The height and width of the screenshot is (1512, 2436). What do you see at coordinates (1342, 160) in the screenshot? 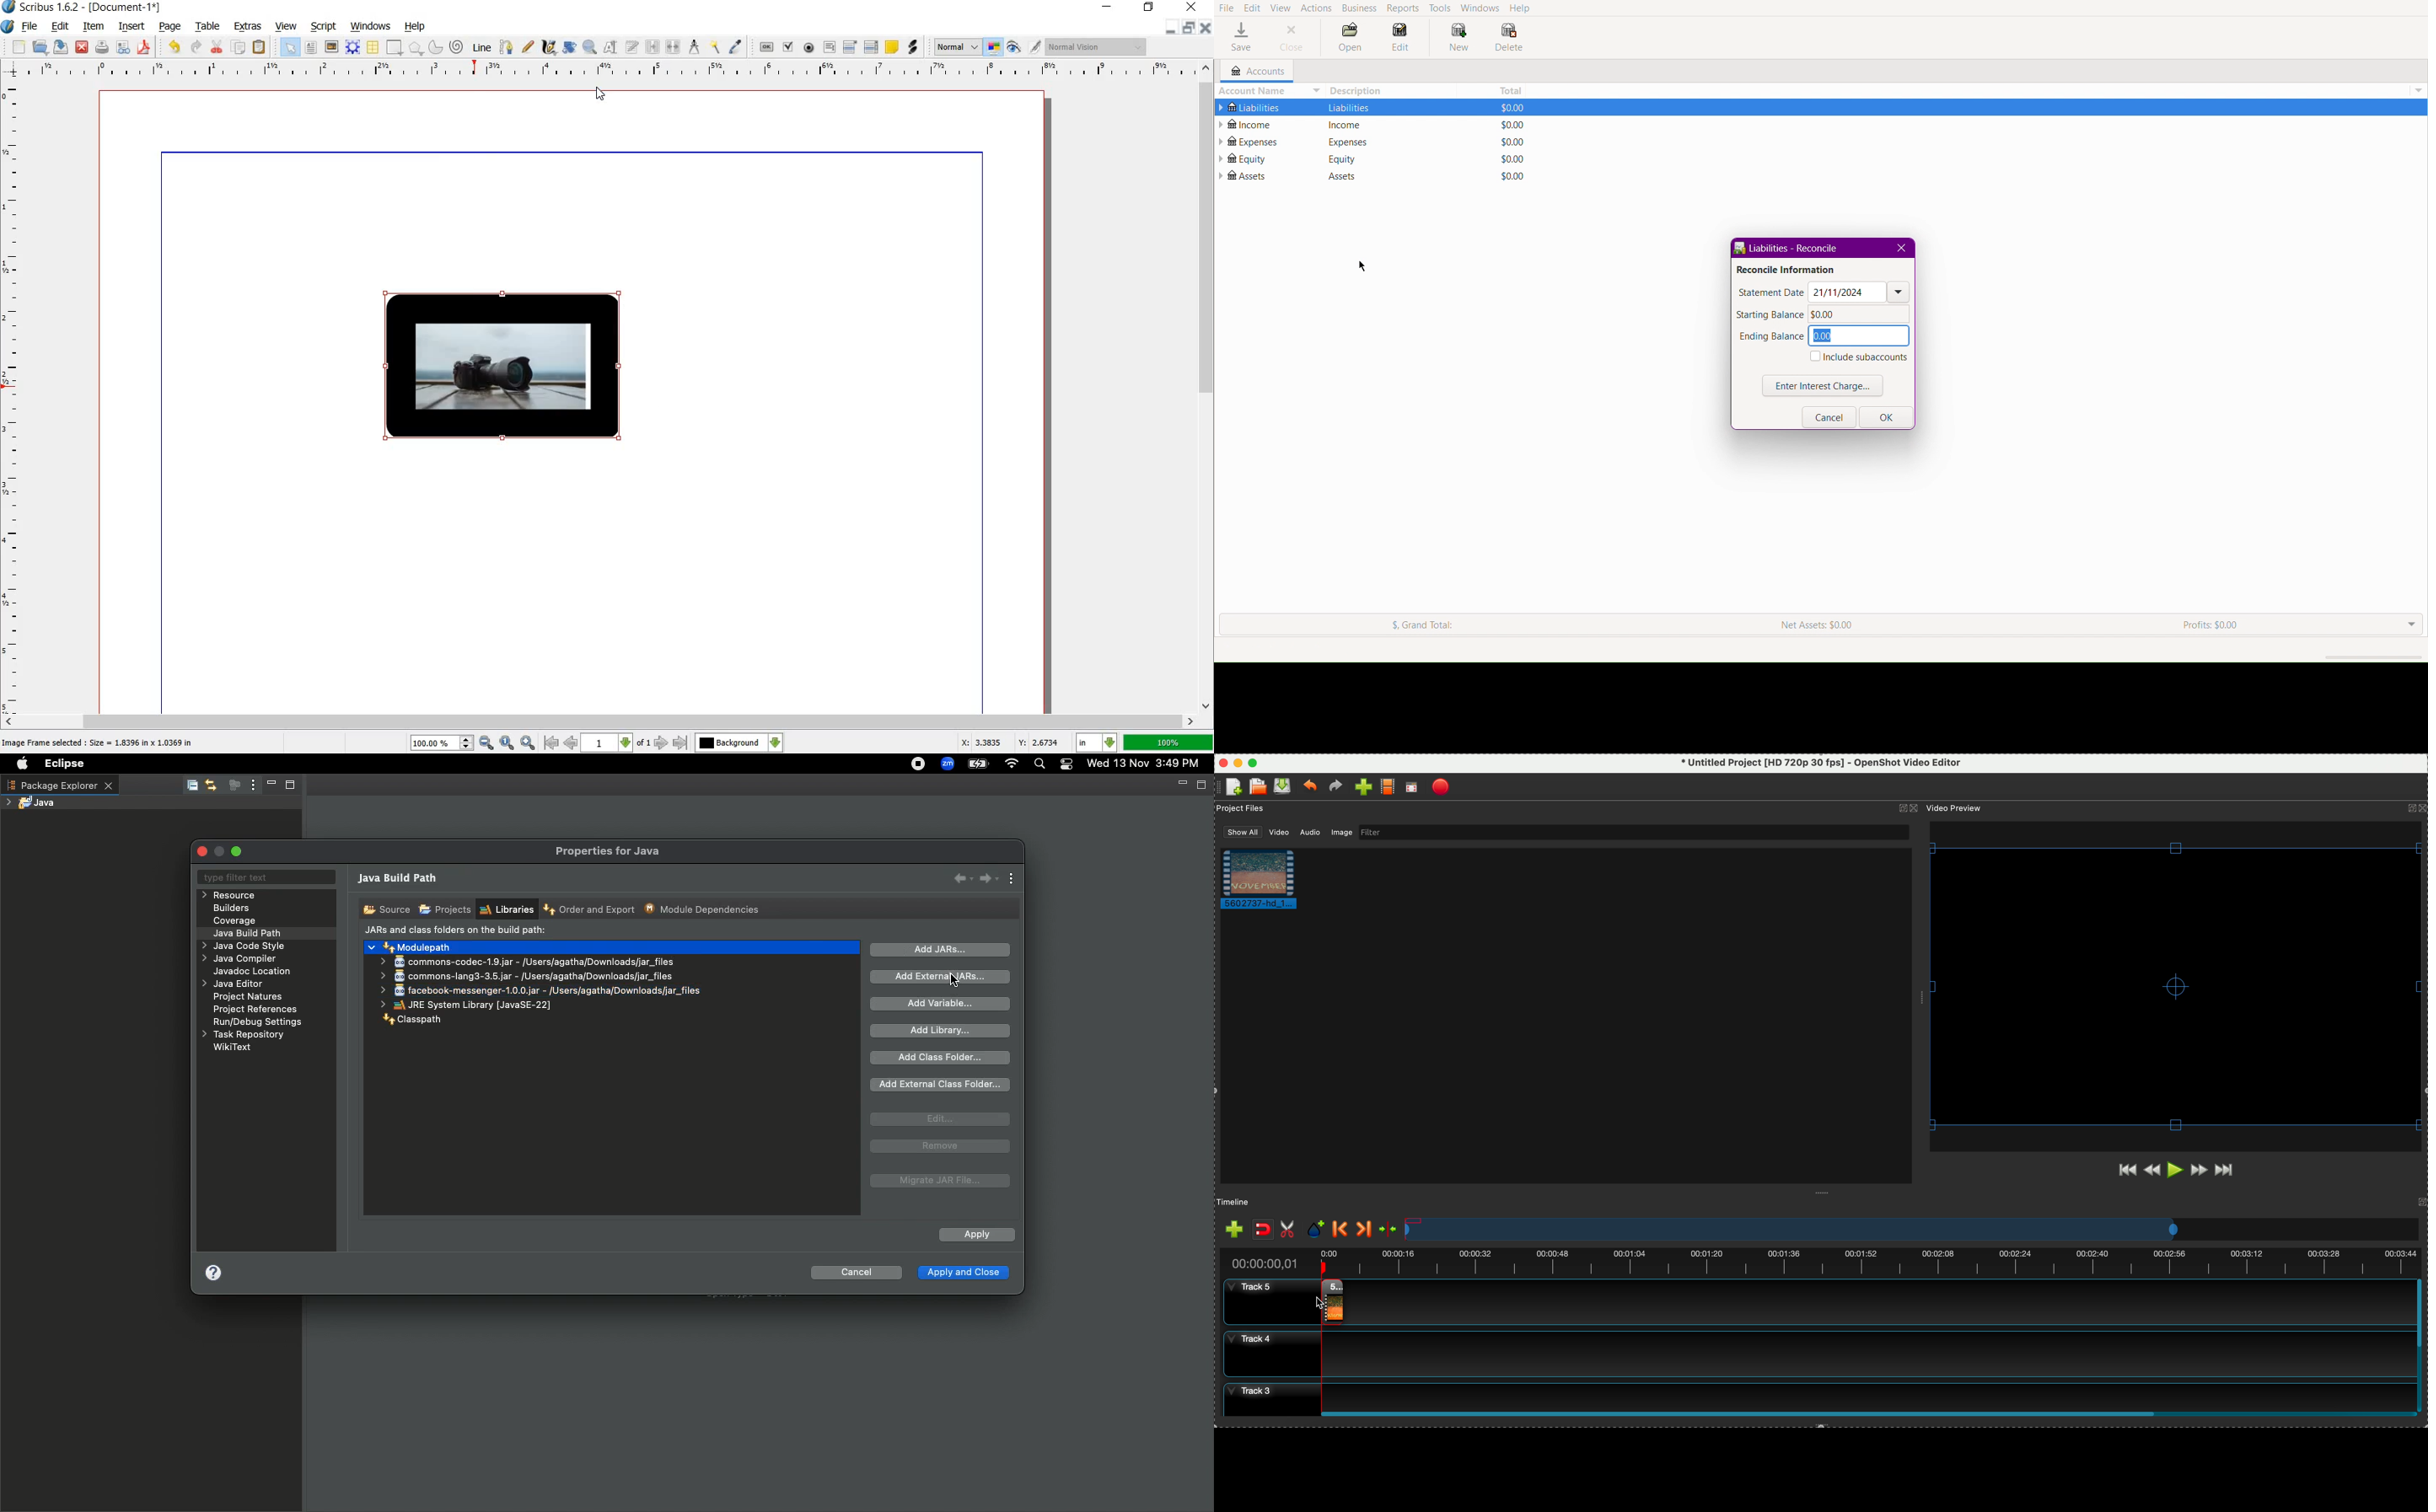
I see `Description` at bounding box center [1342, 160].